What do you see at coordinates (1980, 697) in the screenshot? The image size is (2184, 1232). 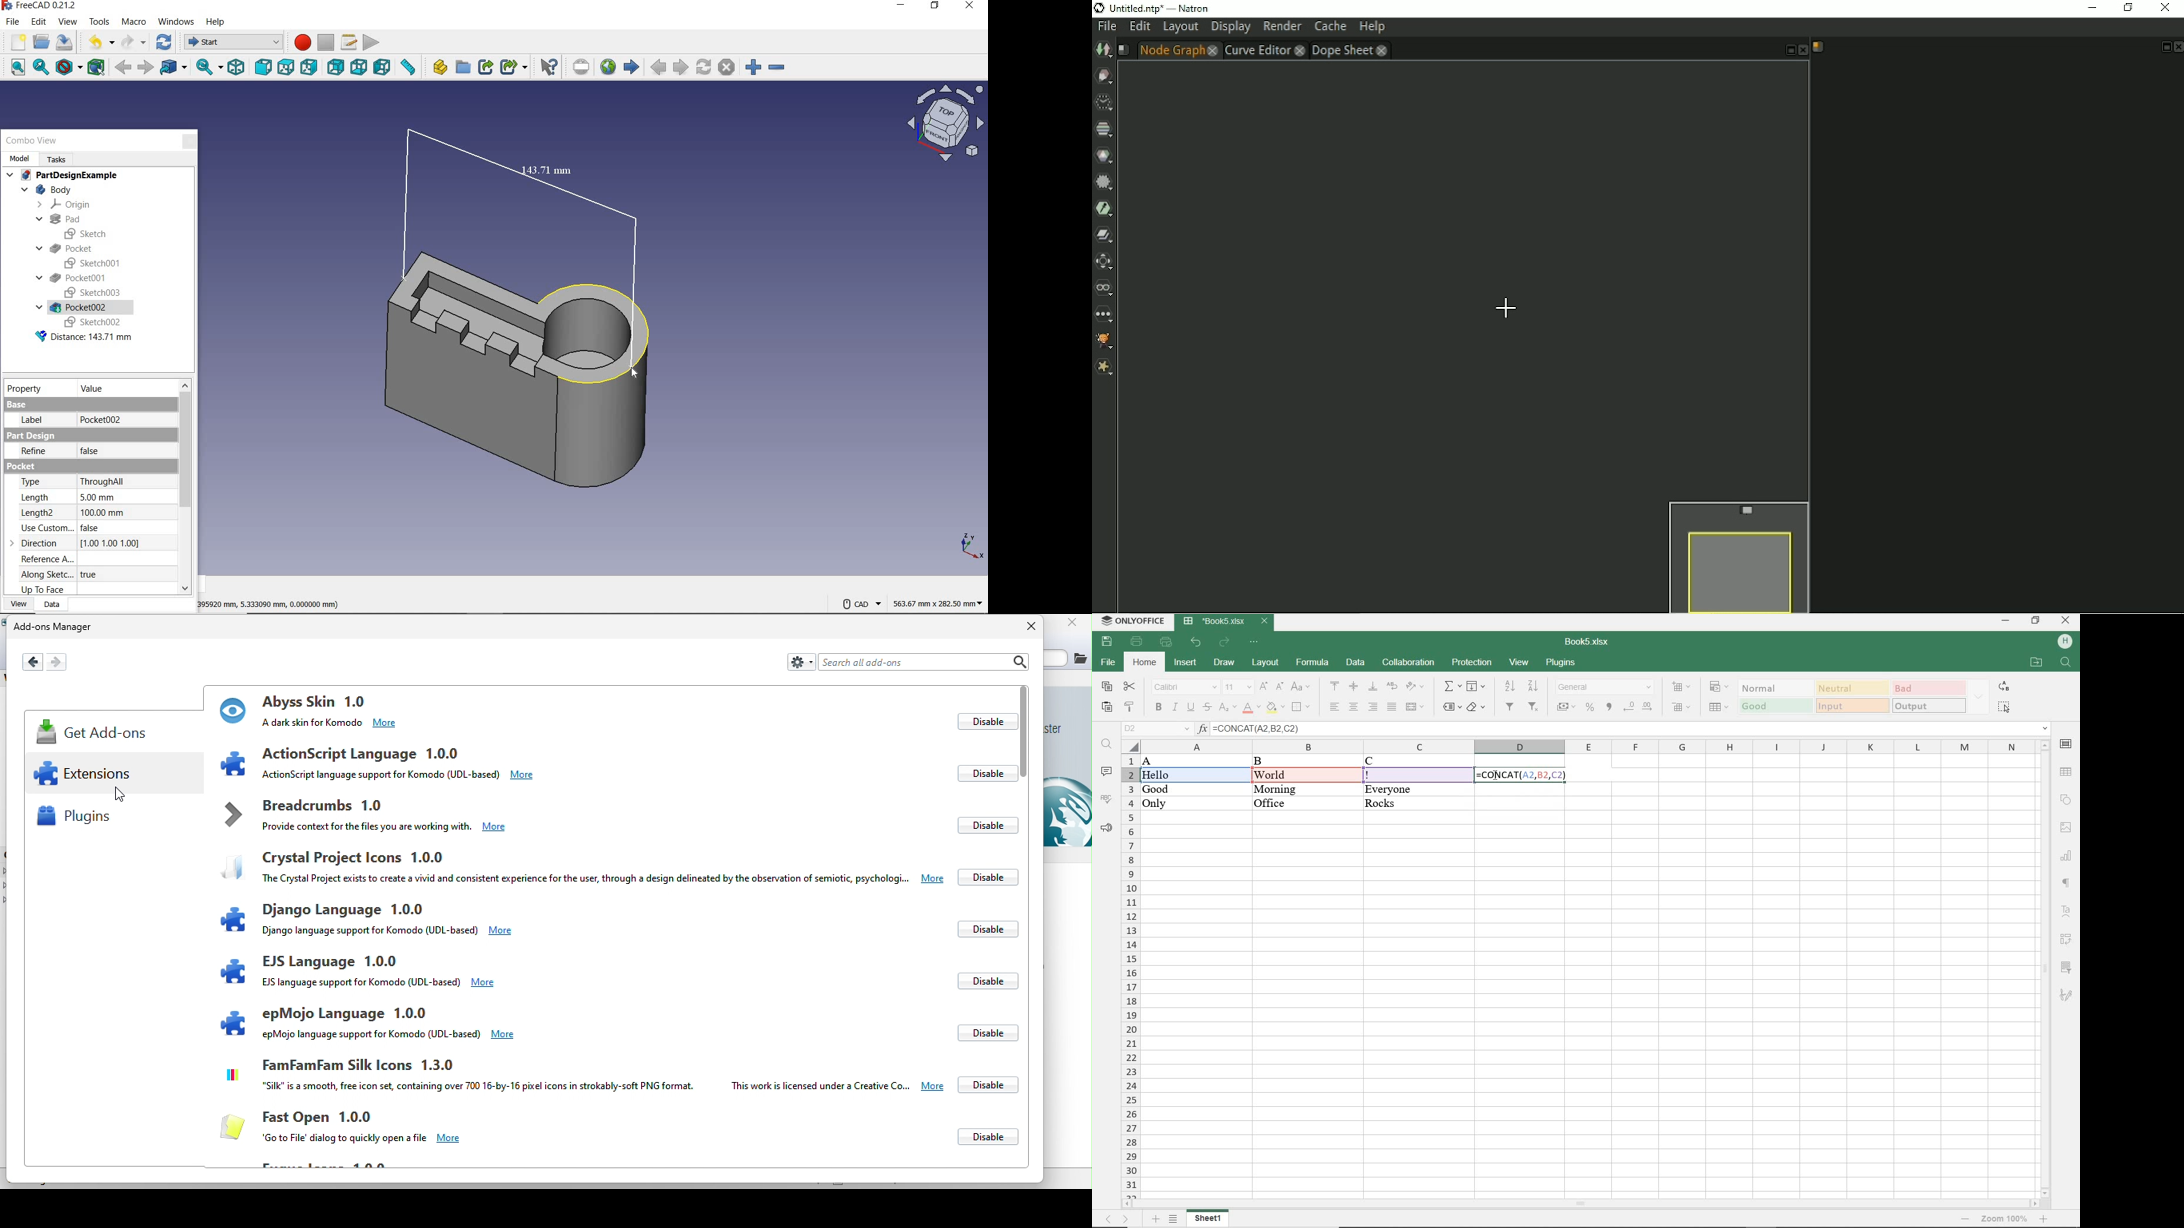 I see `EXPAND` at bounding box center [1980, 697].